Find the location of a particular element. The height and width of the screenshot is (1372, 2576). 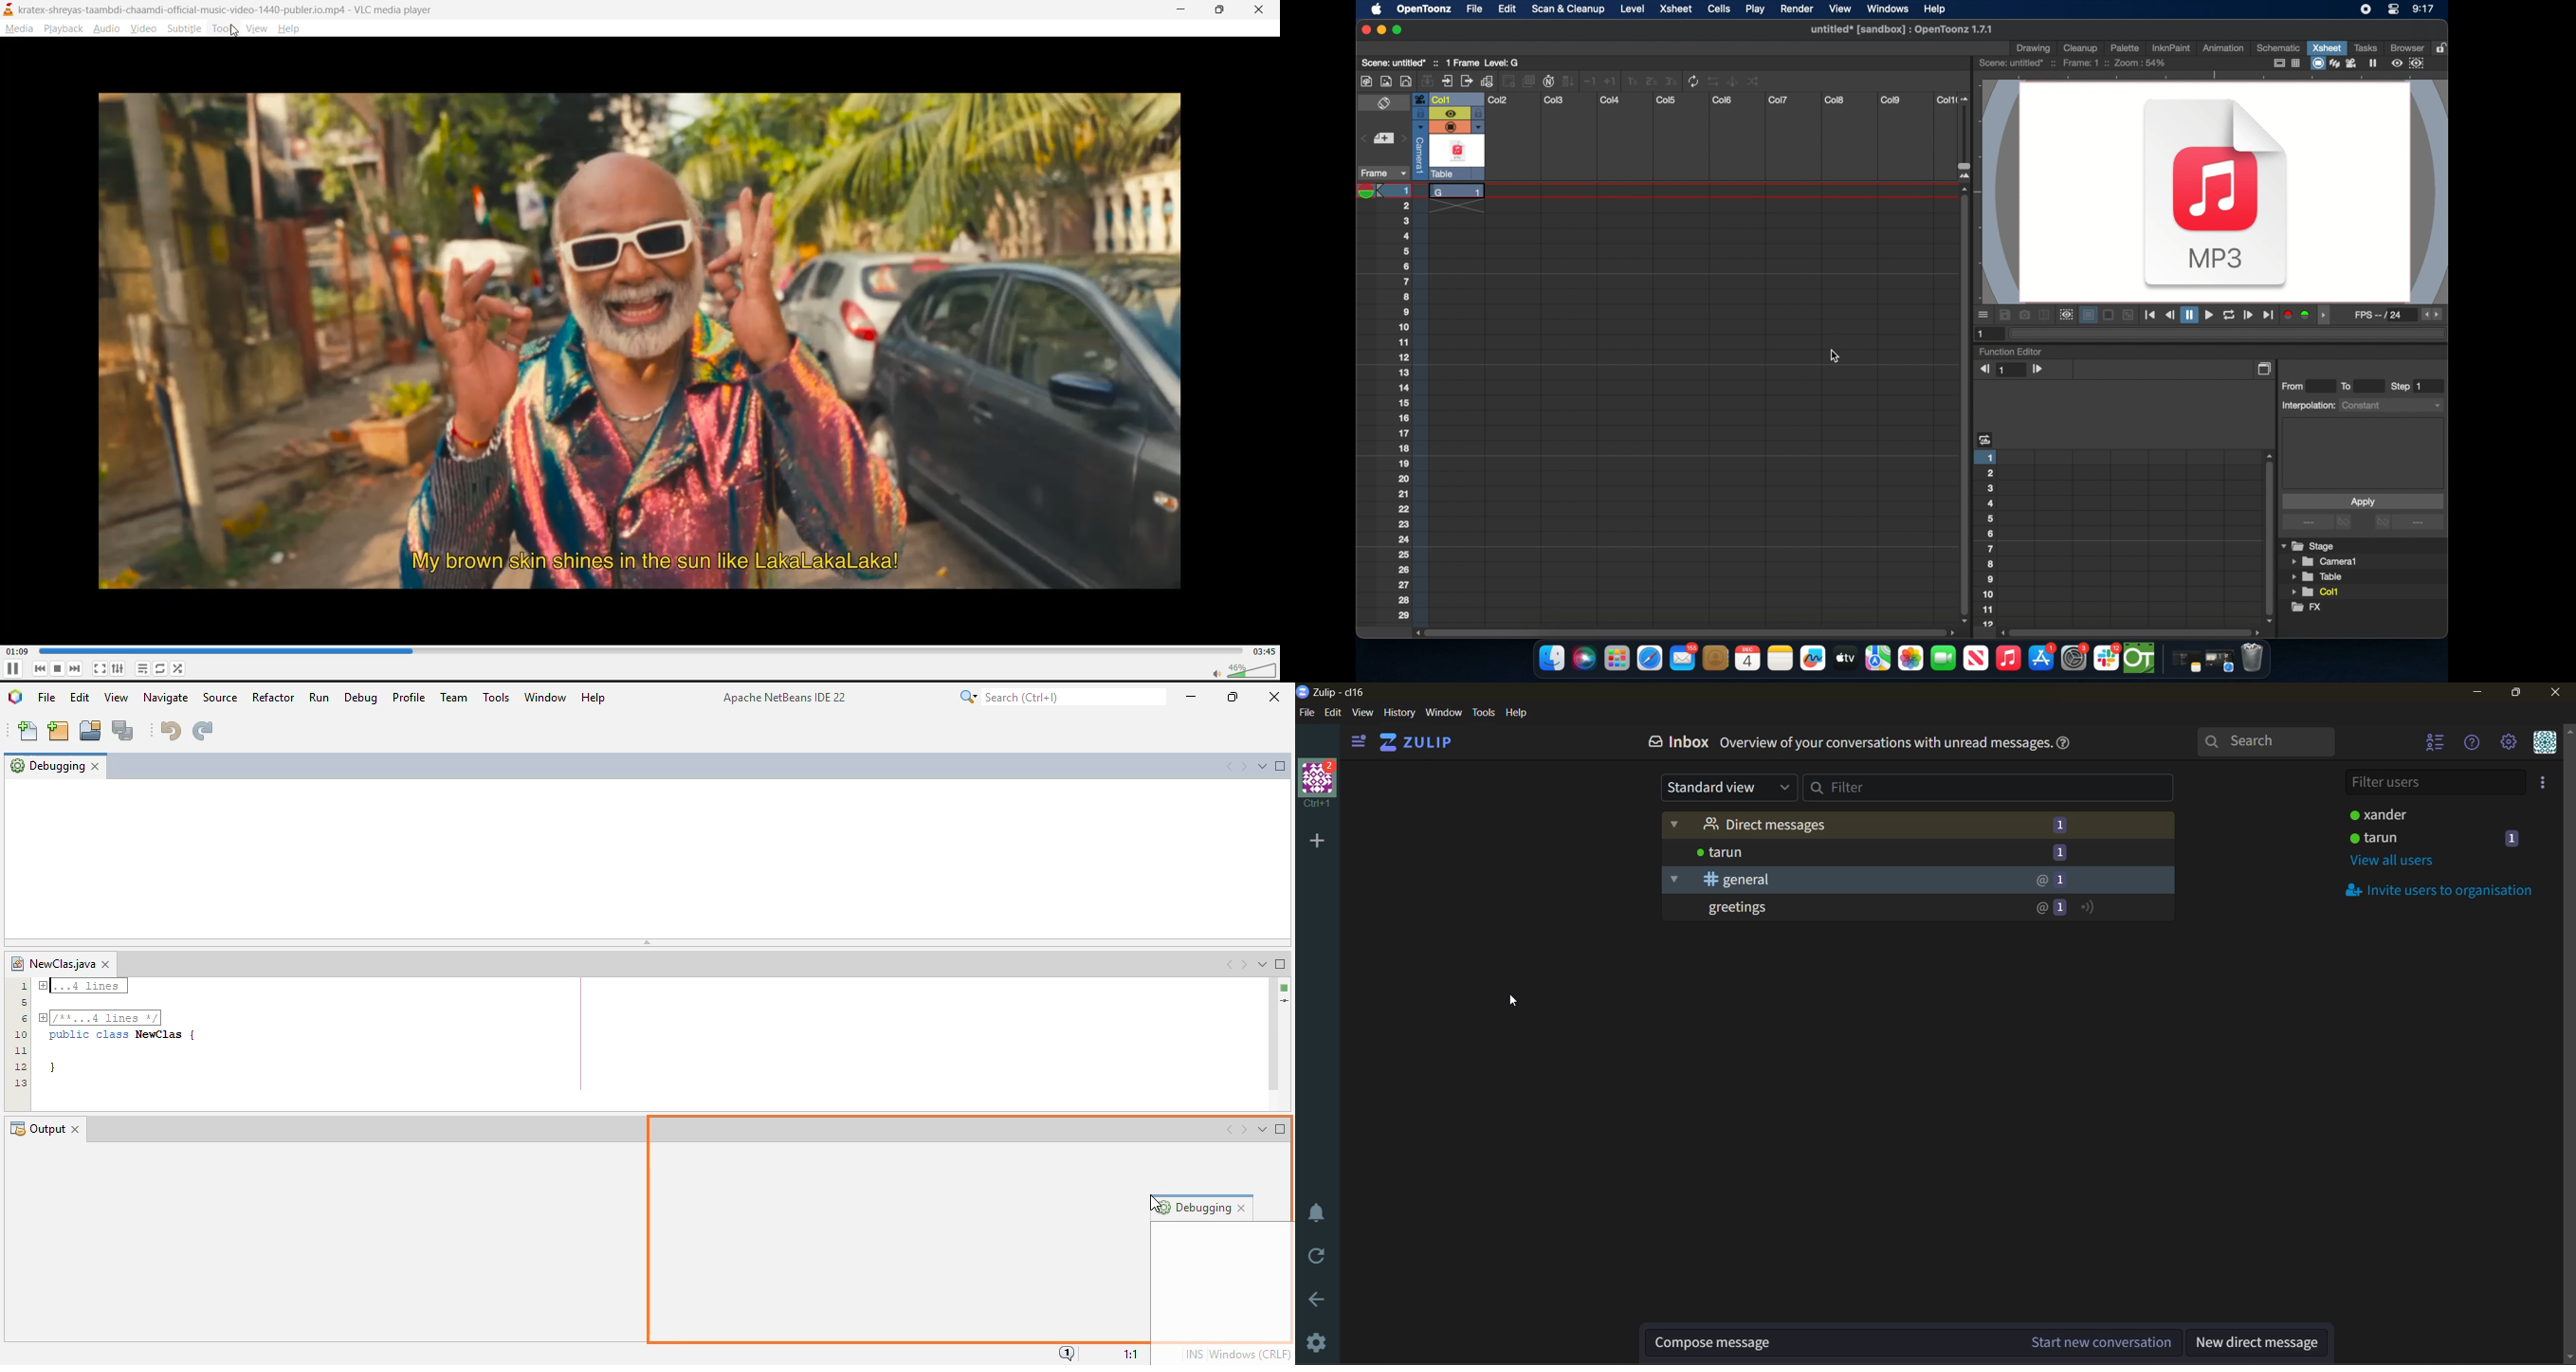

minimize is located at coordinates (2480, 696).